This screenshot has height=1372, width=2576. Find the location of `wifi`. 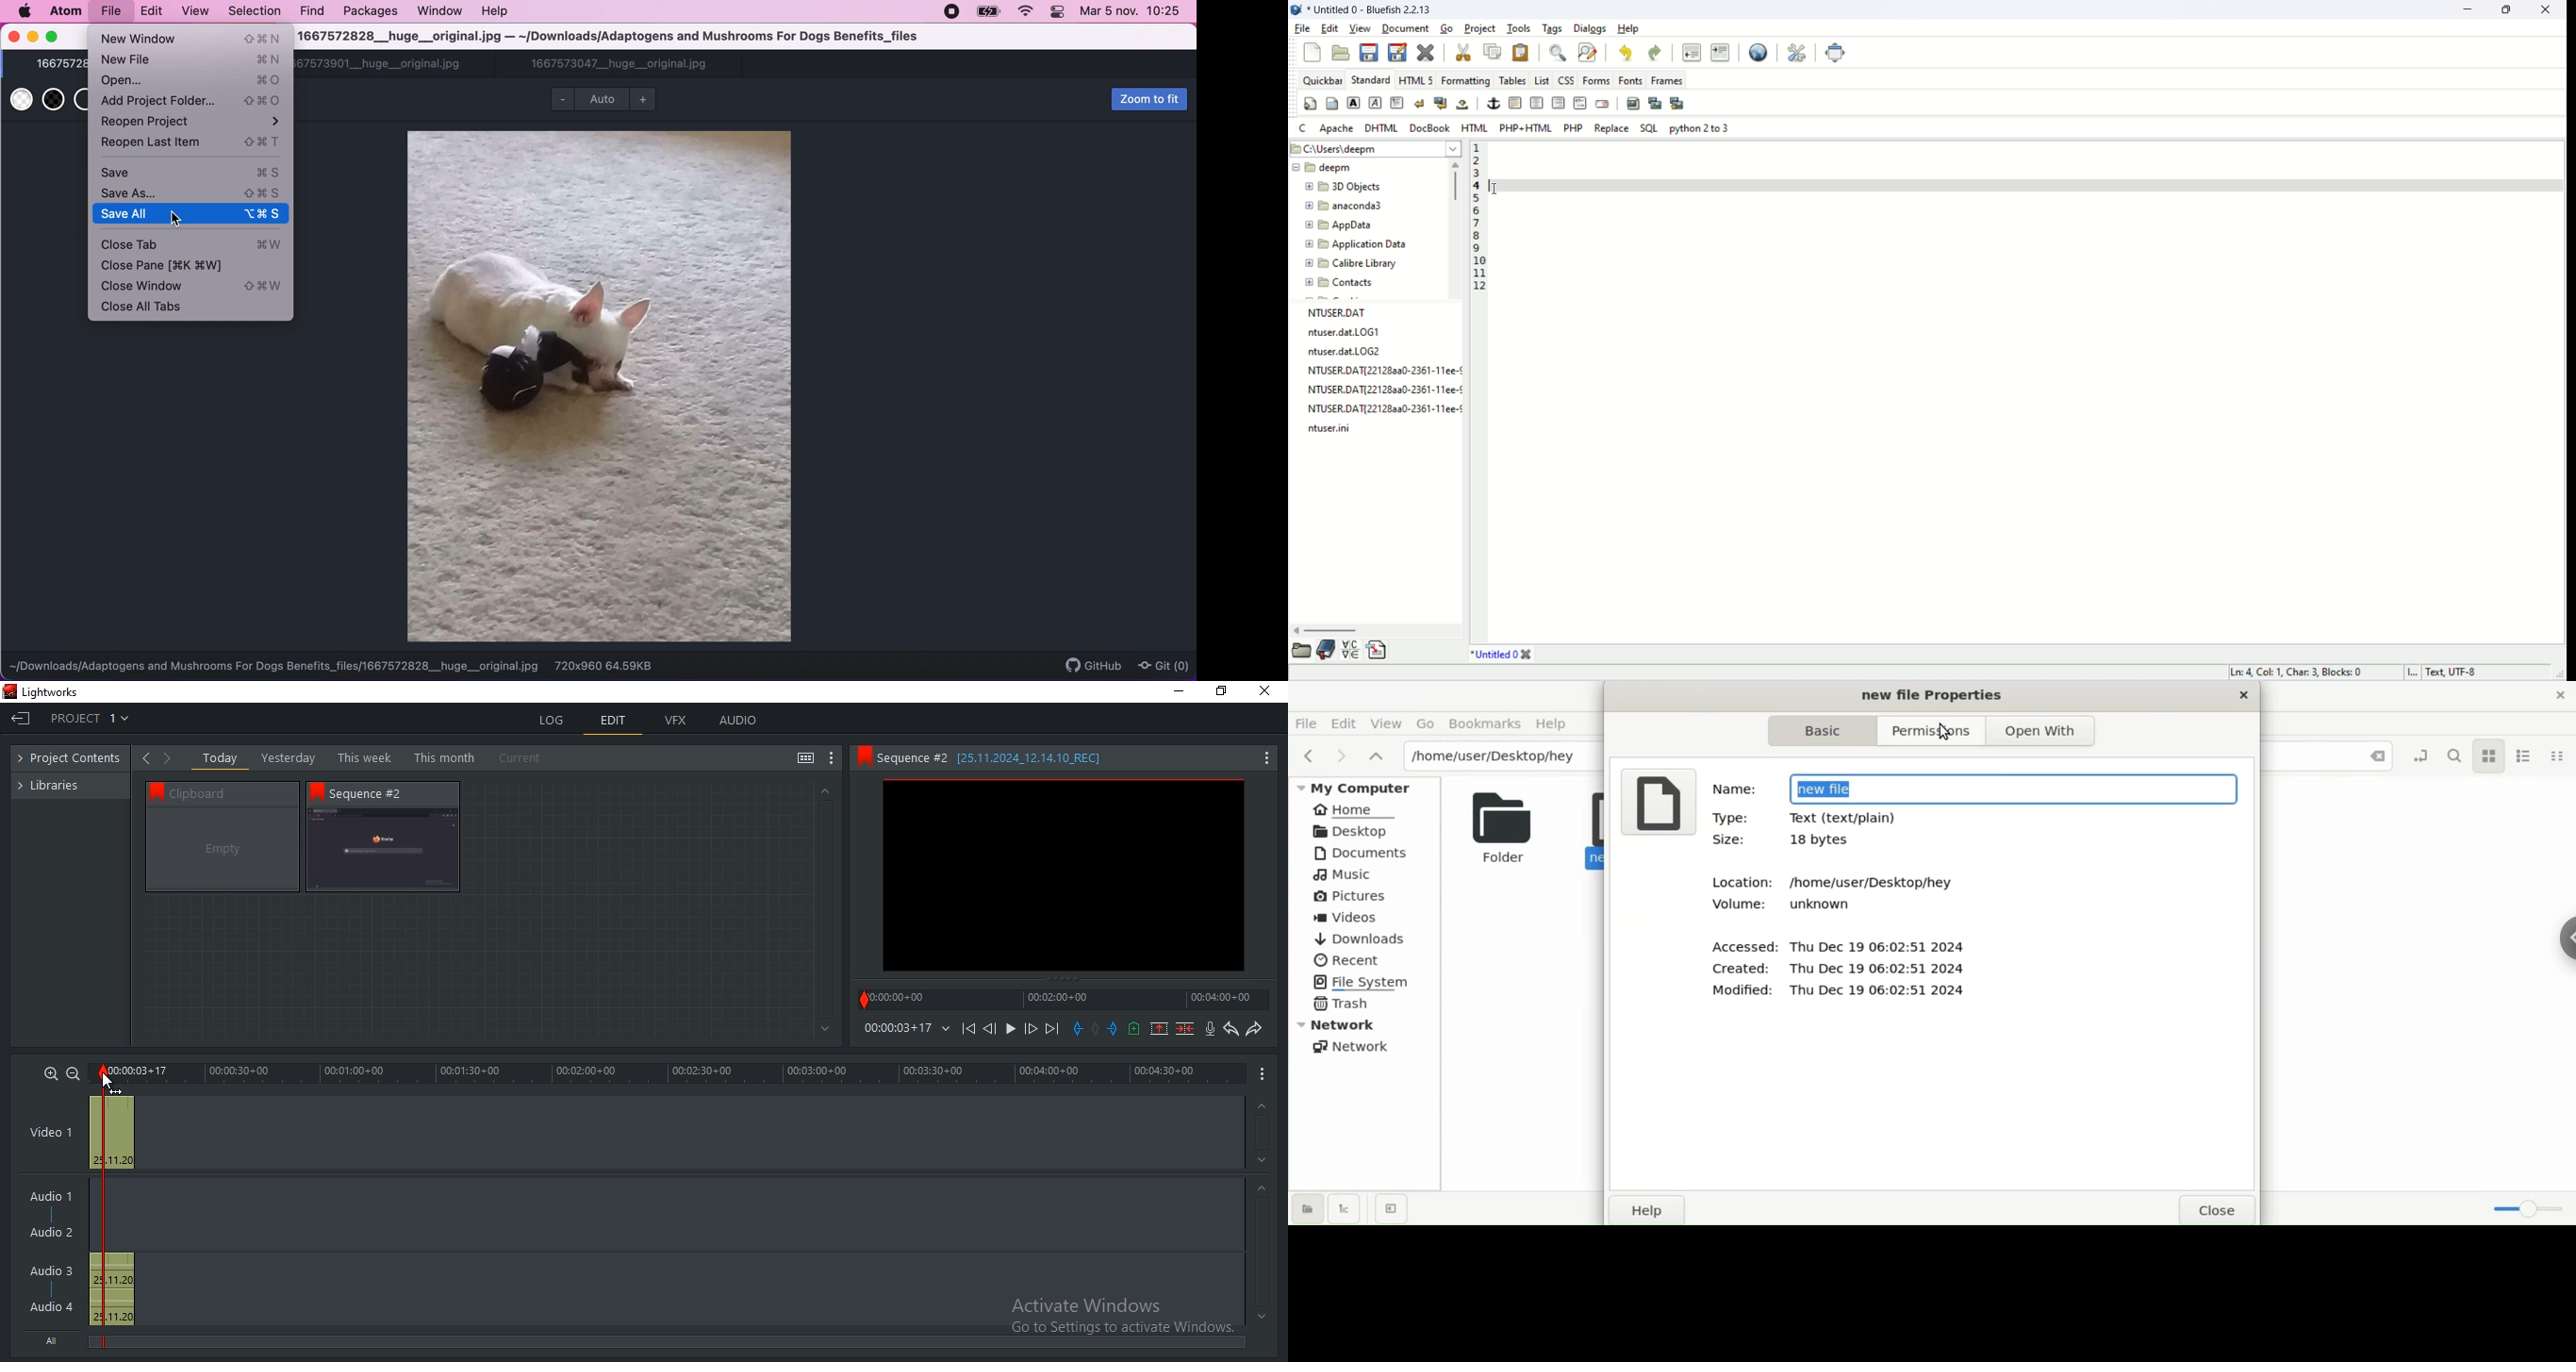

wifi is located at coordinates (1026, 12).